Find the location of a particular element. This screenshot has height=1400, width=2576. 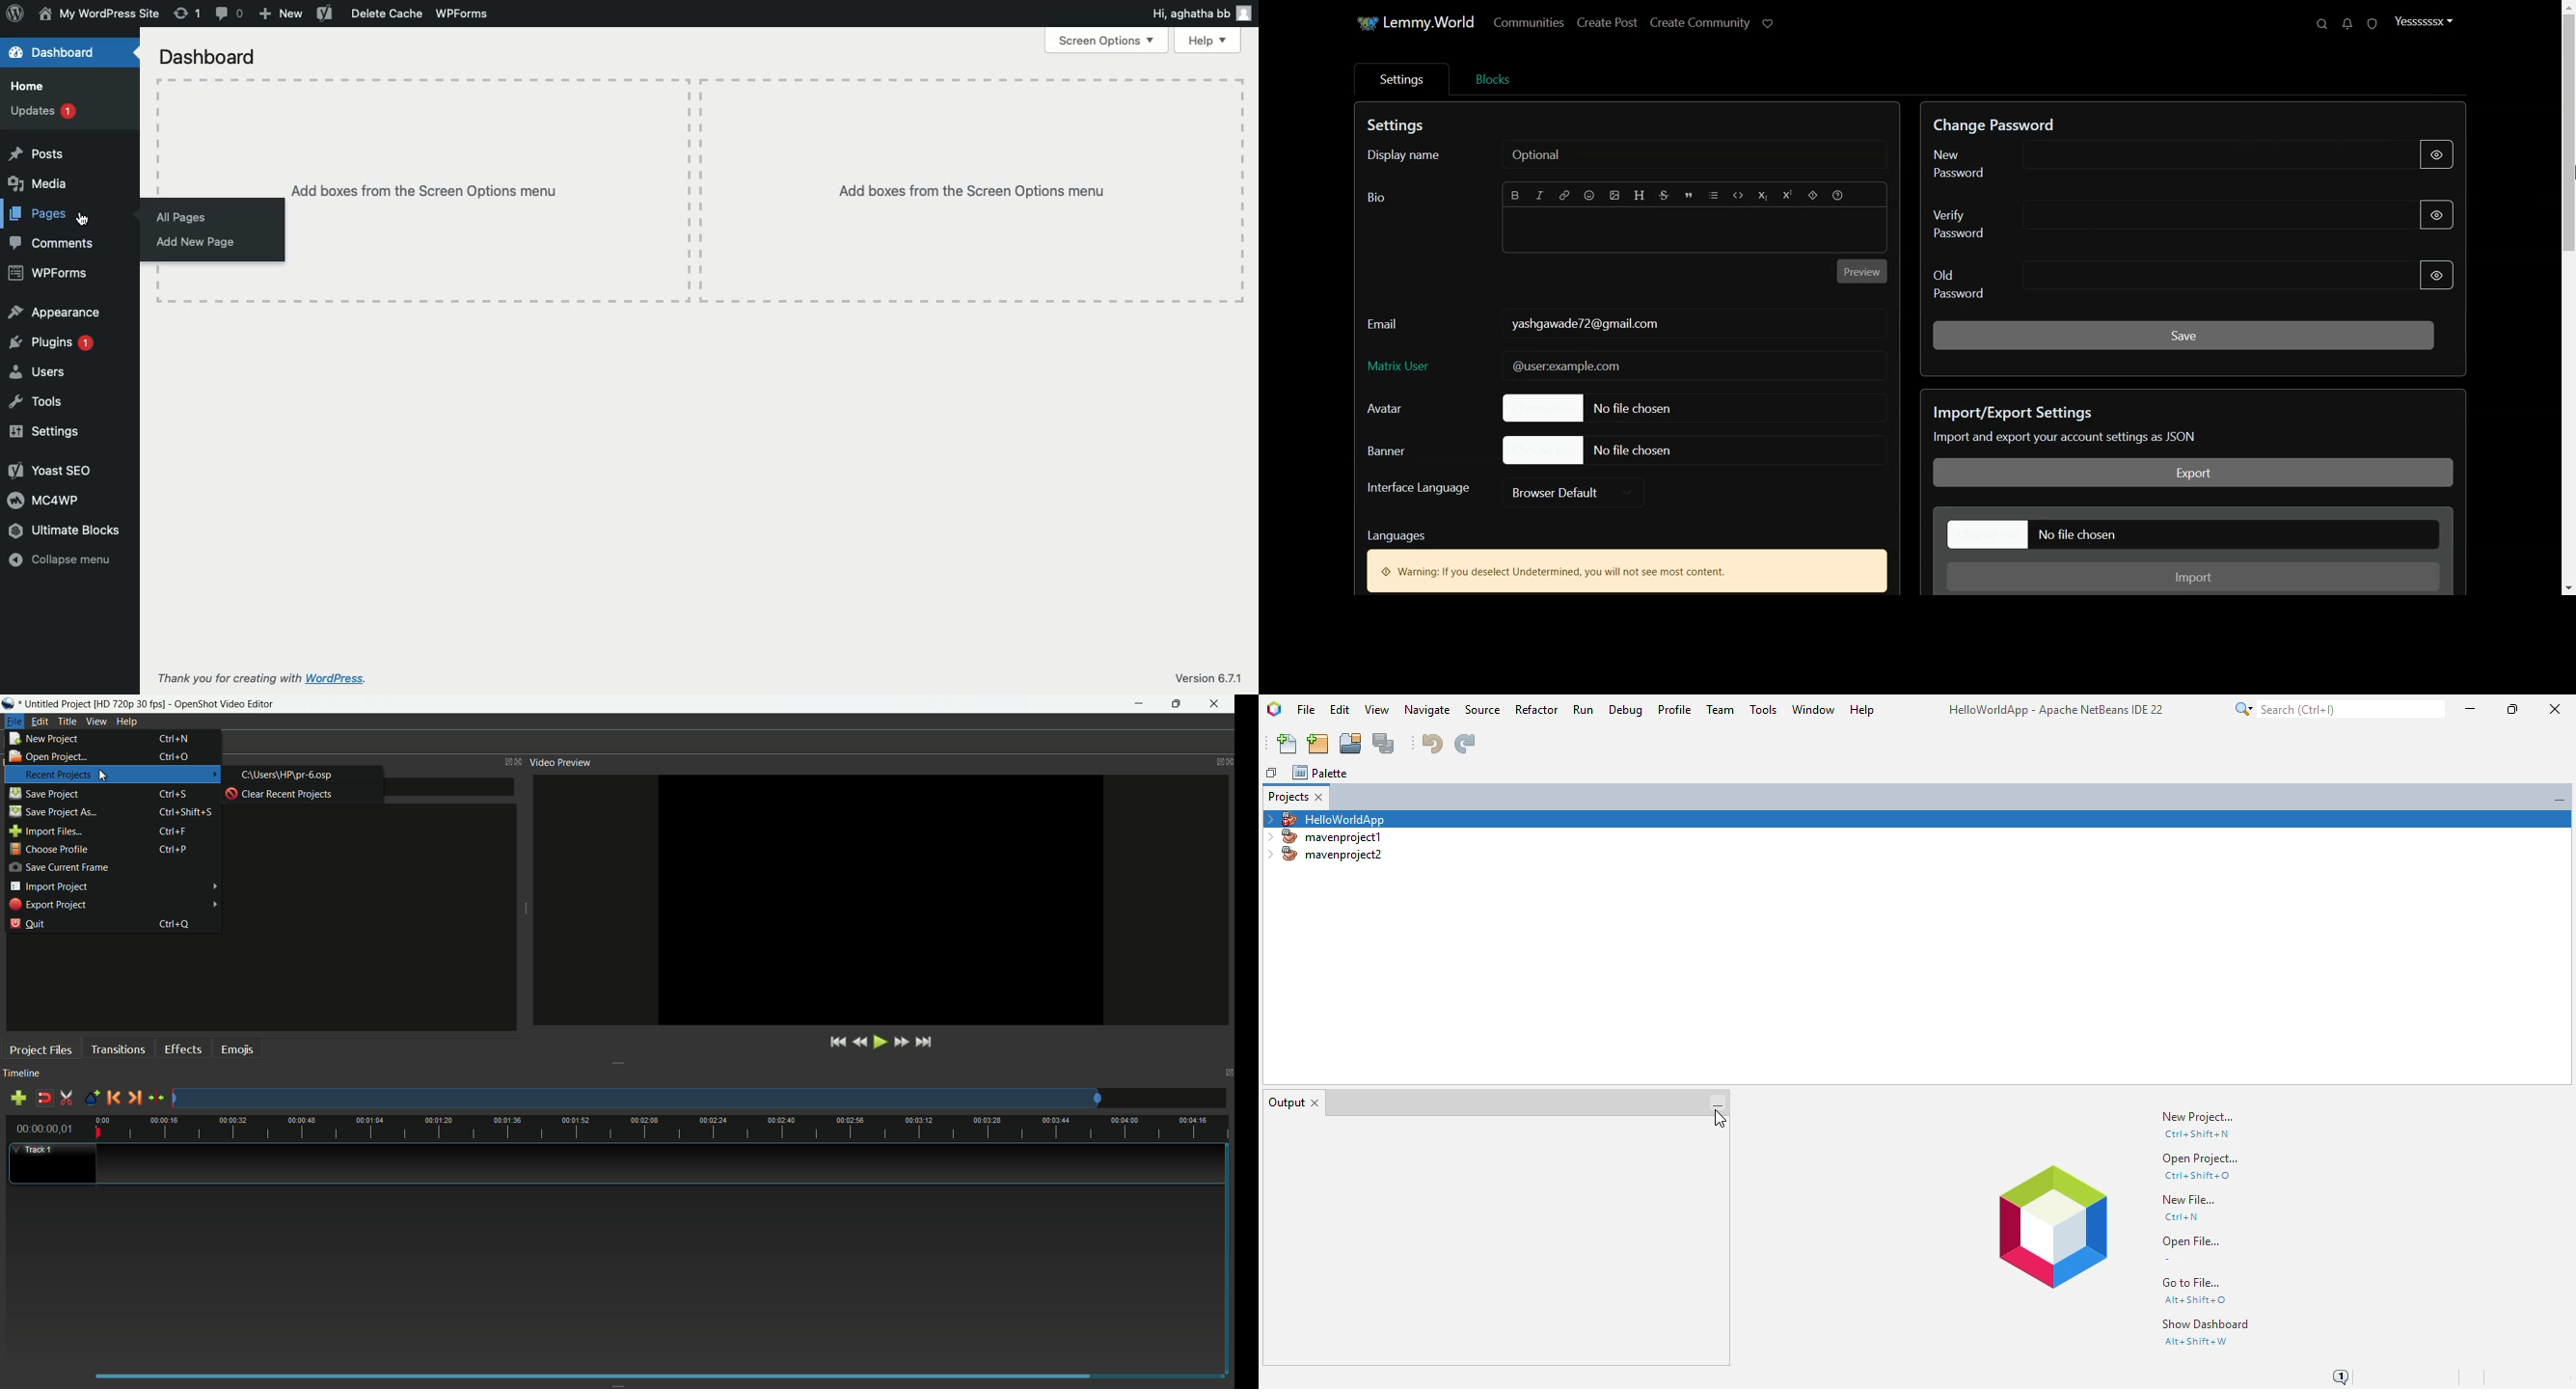

next marker is located at coordinates (134, 1098).